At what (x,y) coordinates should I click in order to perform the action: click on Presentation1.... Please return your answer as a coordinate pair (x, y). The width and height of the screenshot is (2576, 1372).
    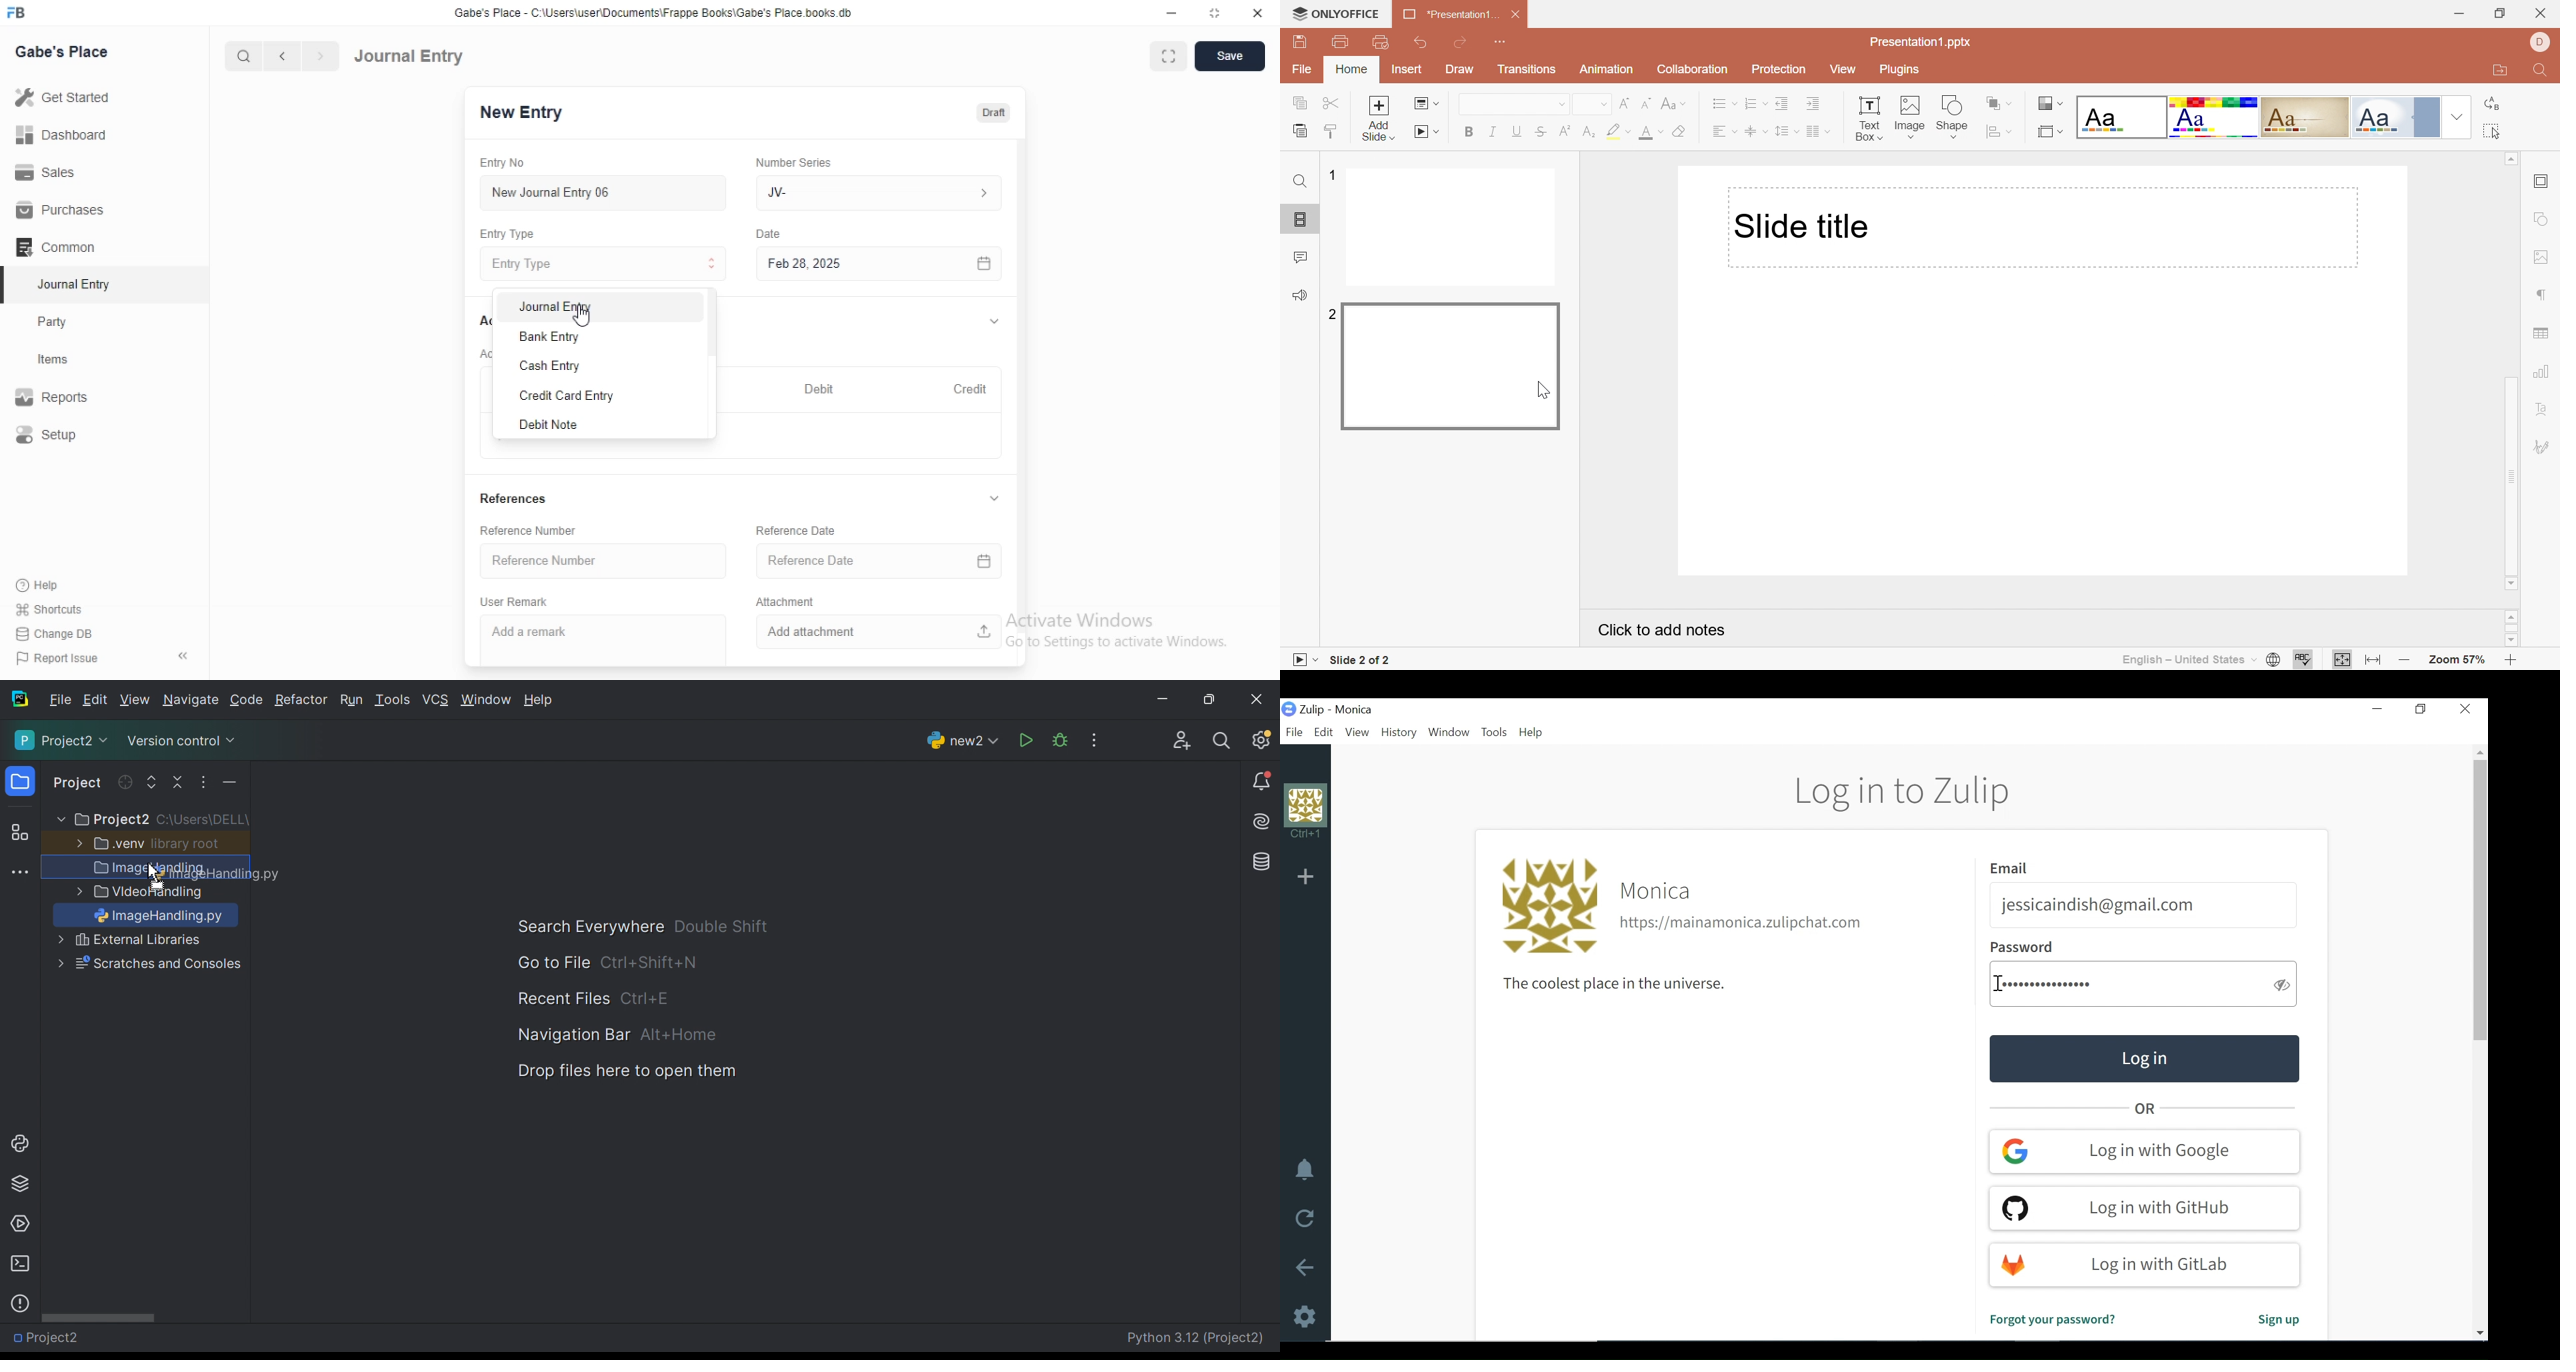
    Looking at the image, I should click on (1451, 15).